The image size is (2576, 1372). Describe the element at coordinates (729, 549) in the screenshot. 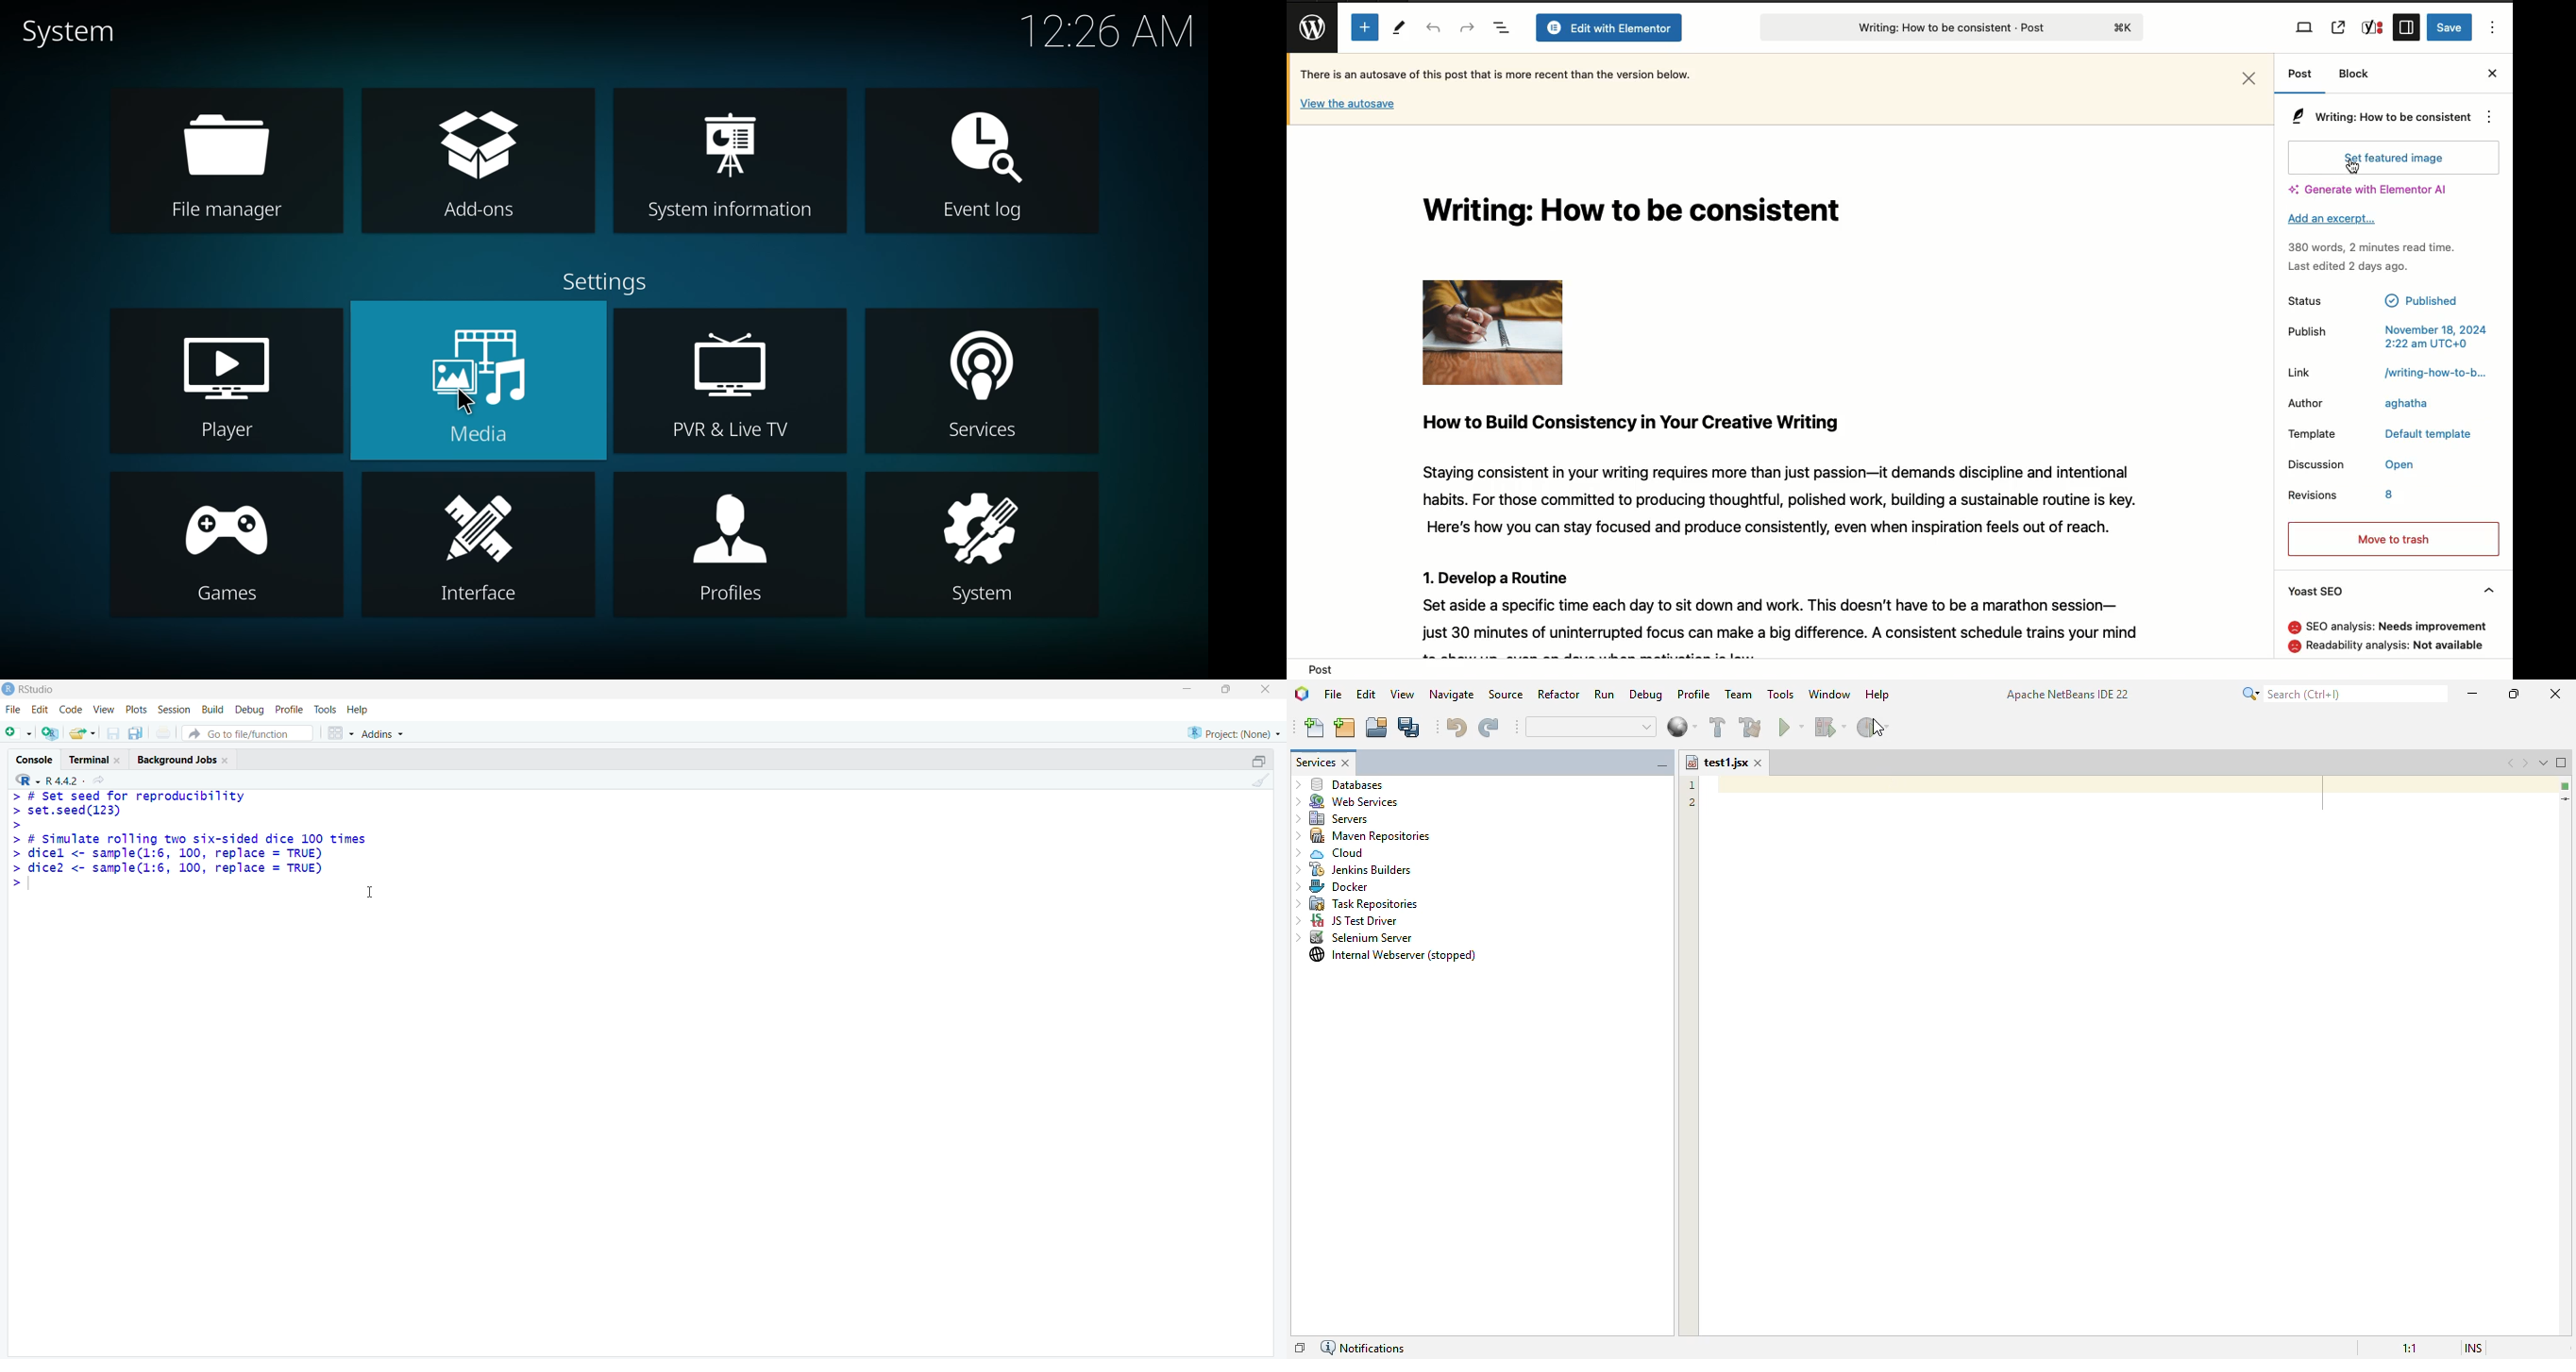

I see `profiles` at that location.